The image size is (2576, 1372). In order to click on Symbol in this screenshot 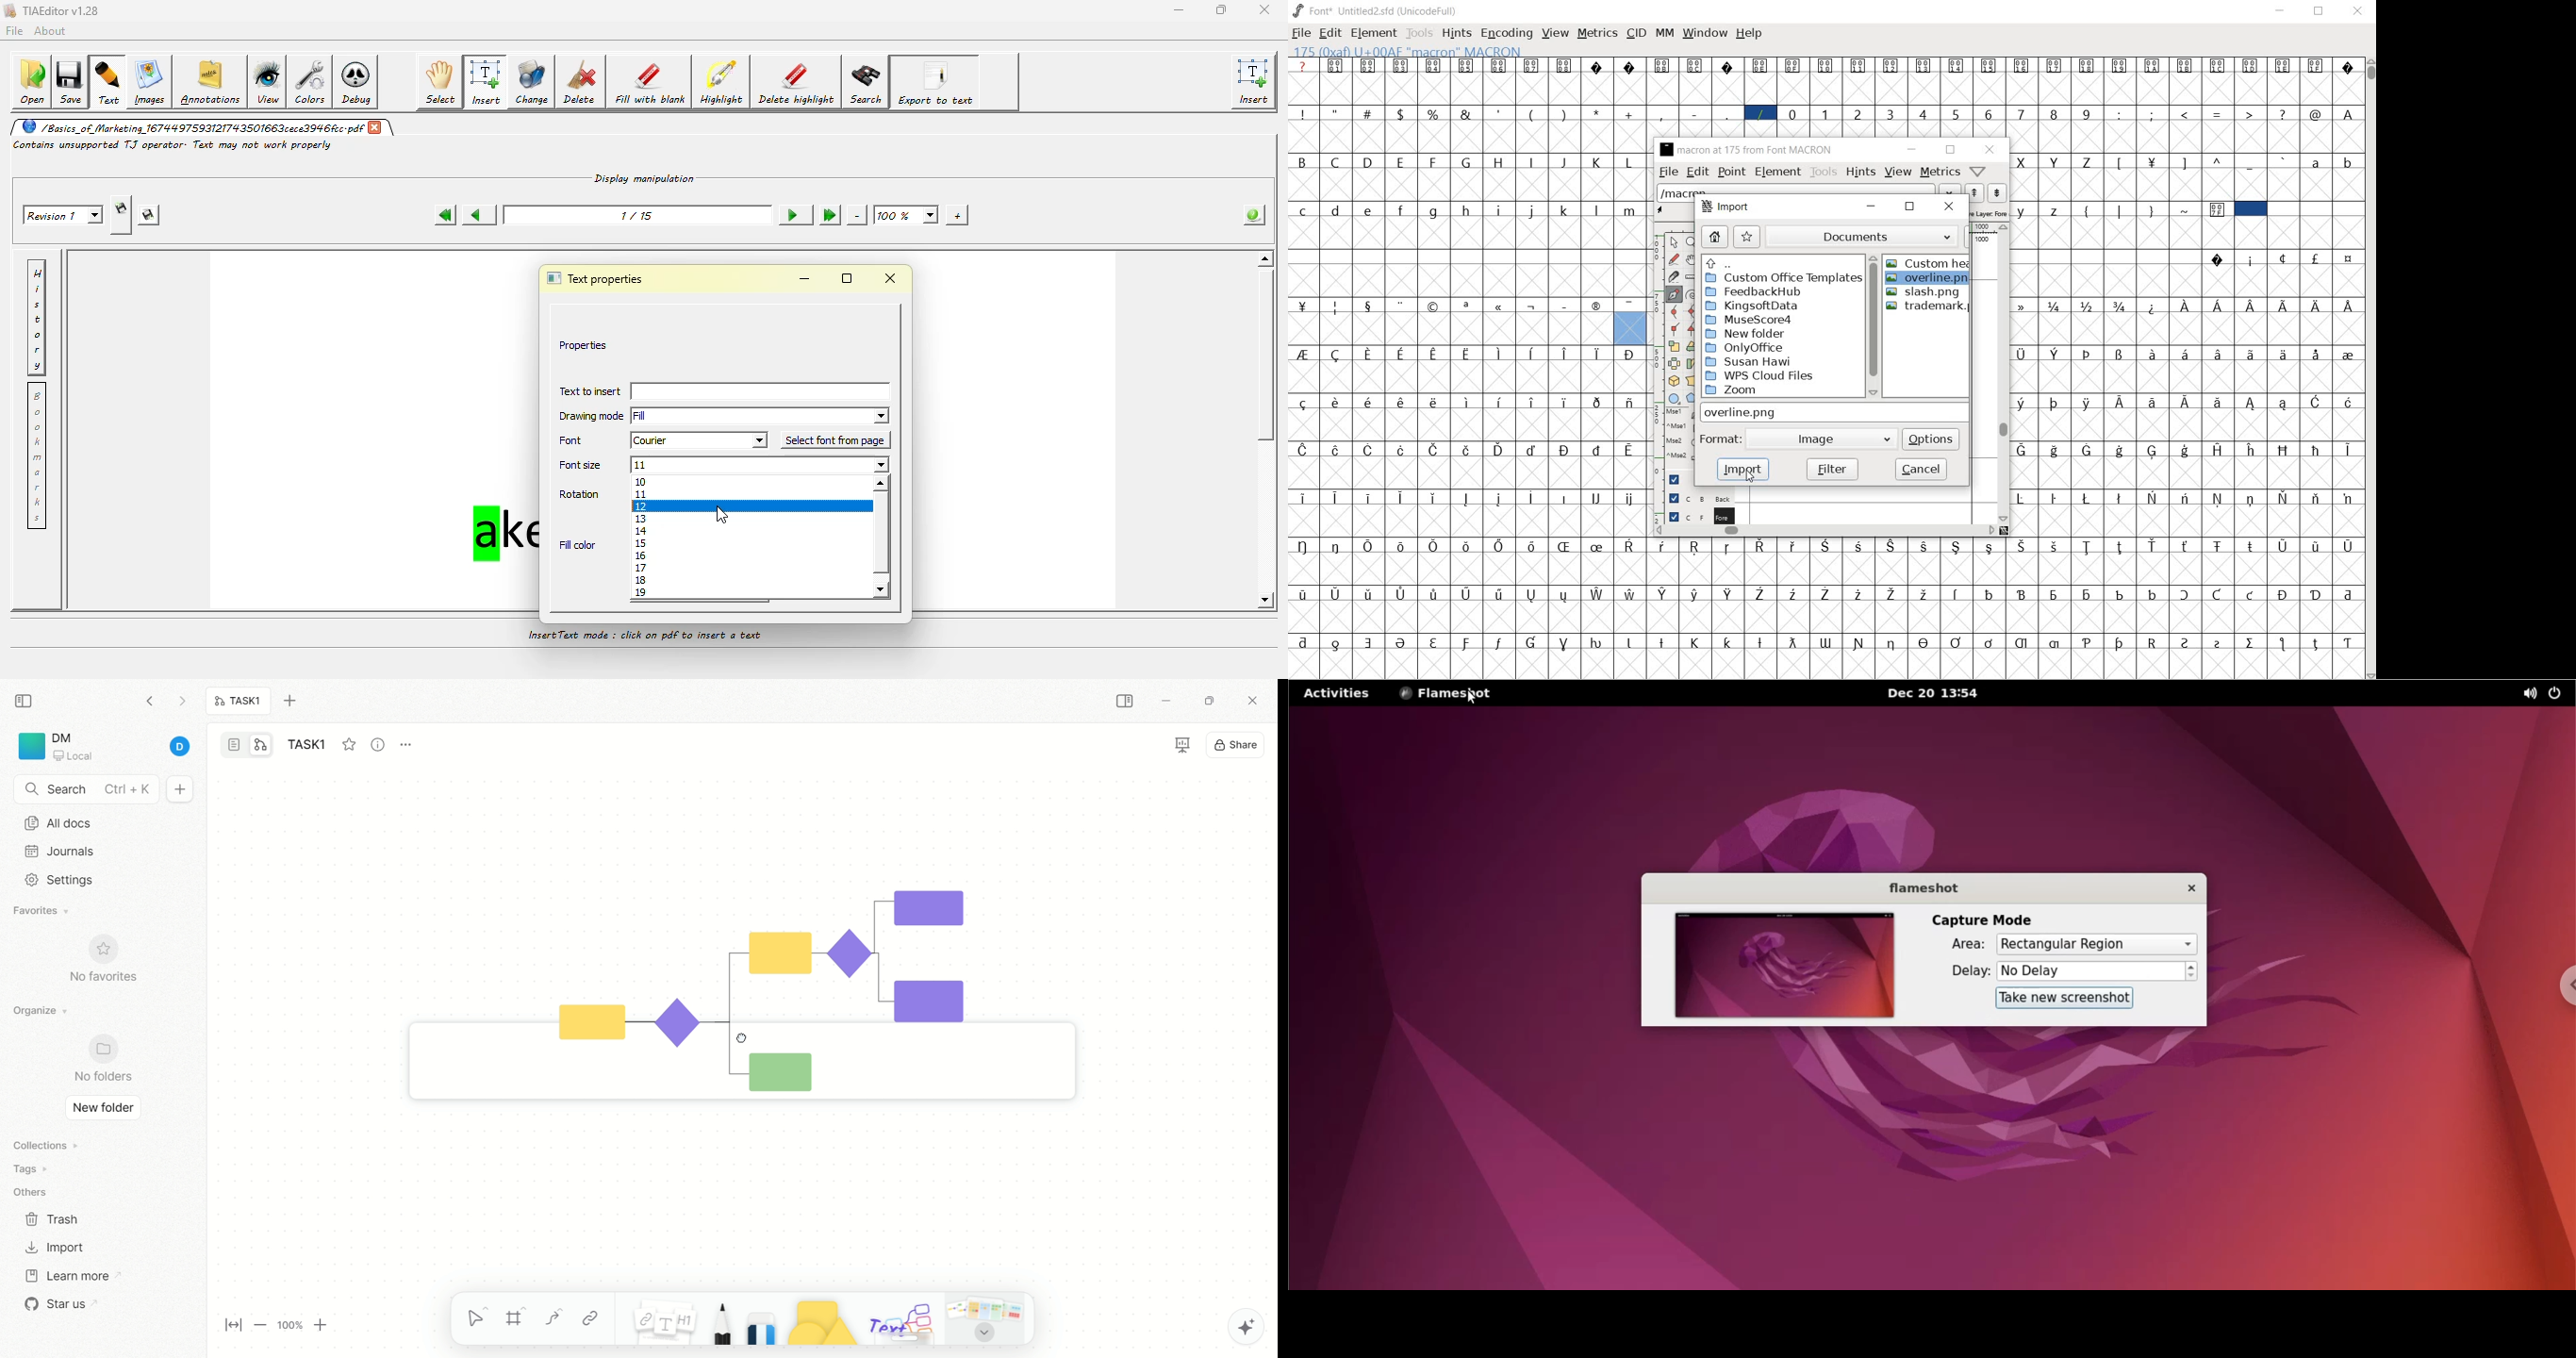, I will do `click(2022, 403)`.